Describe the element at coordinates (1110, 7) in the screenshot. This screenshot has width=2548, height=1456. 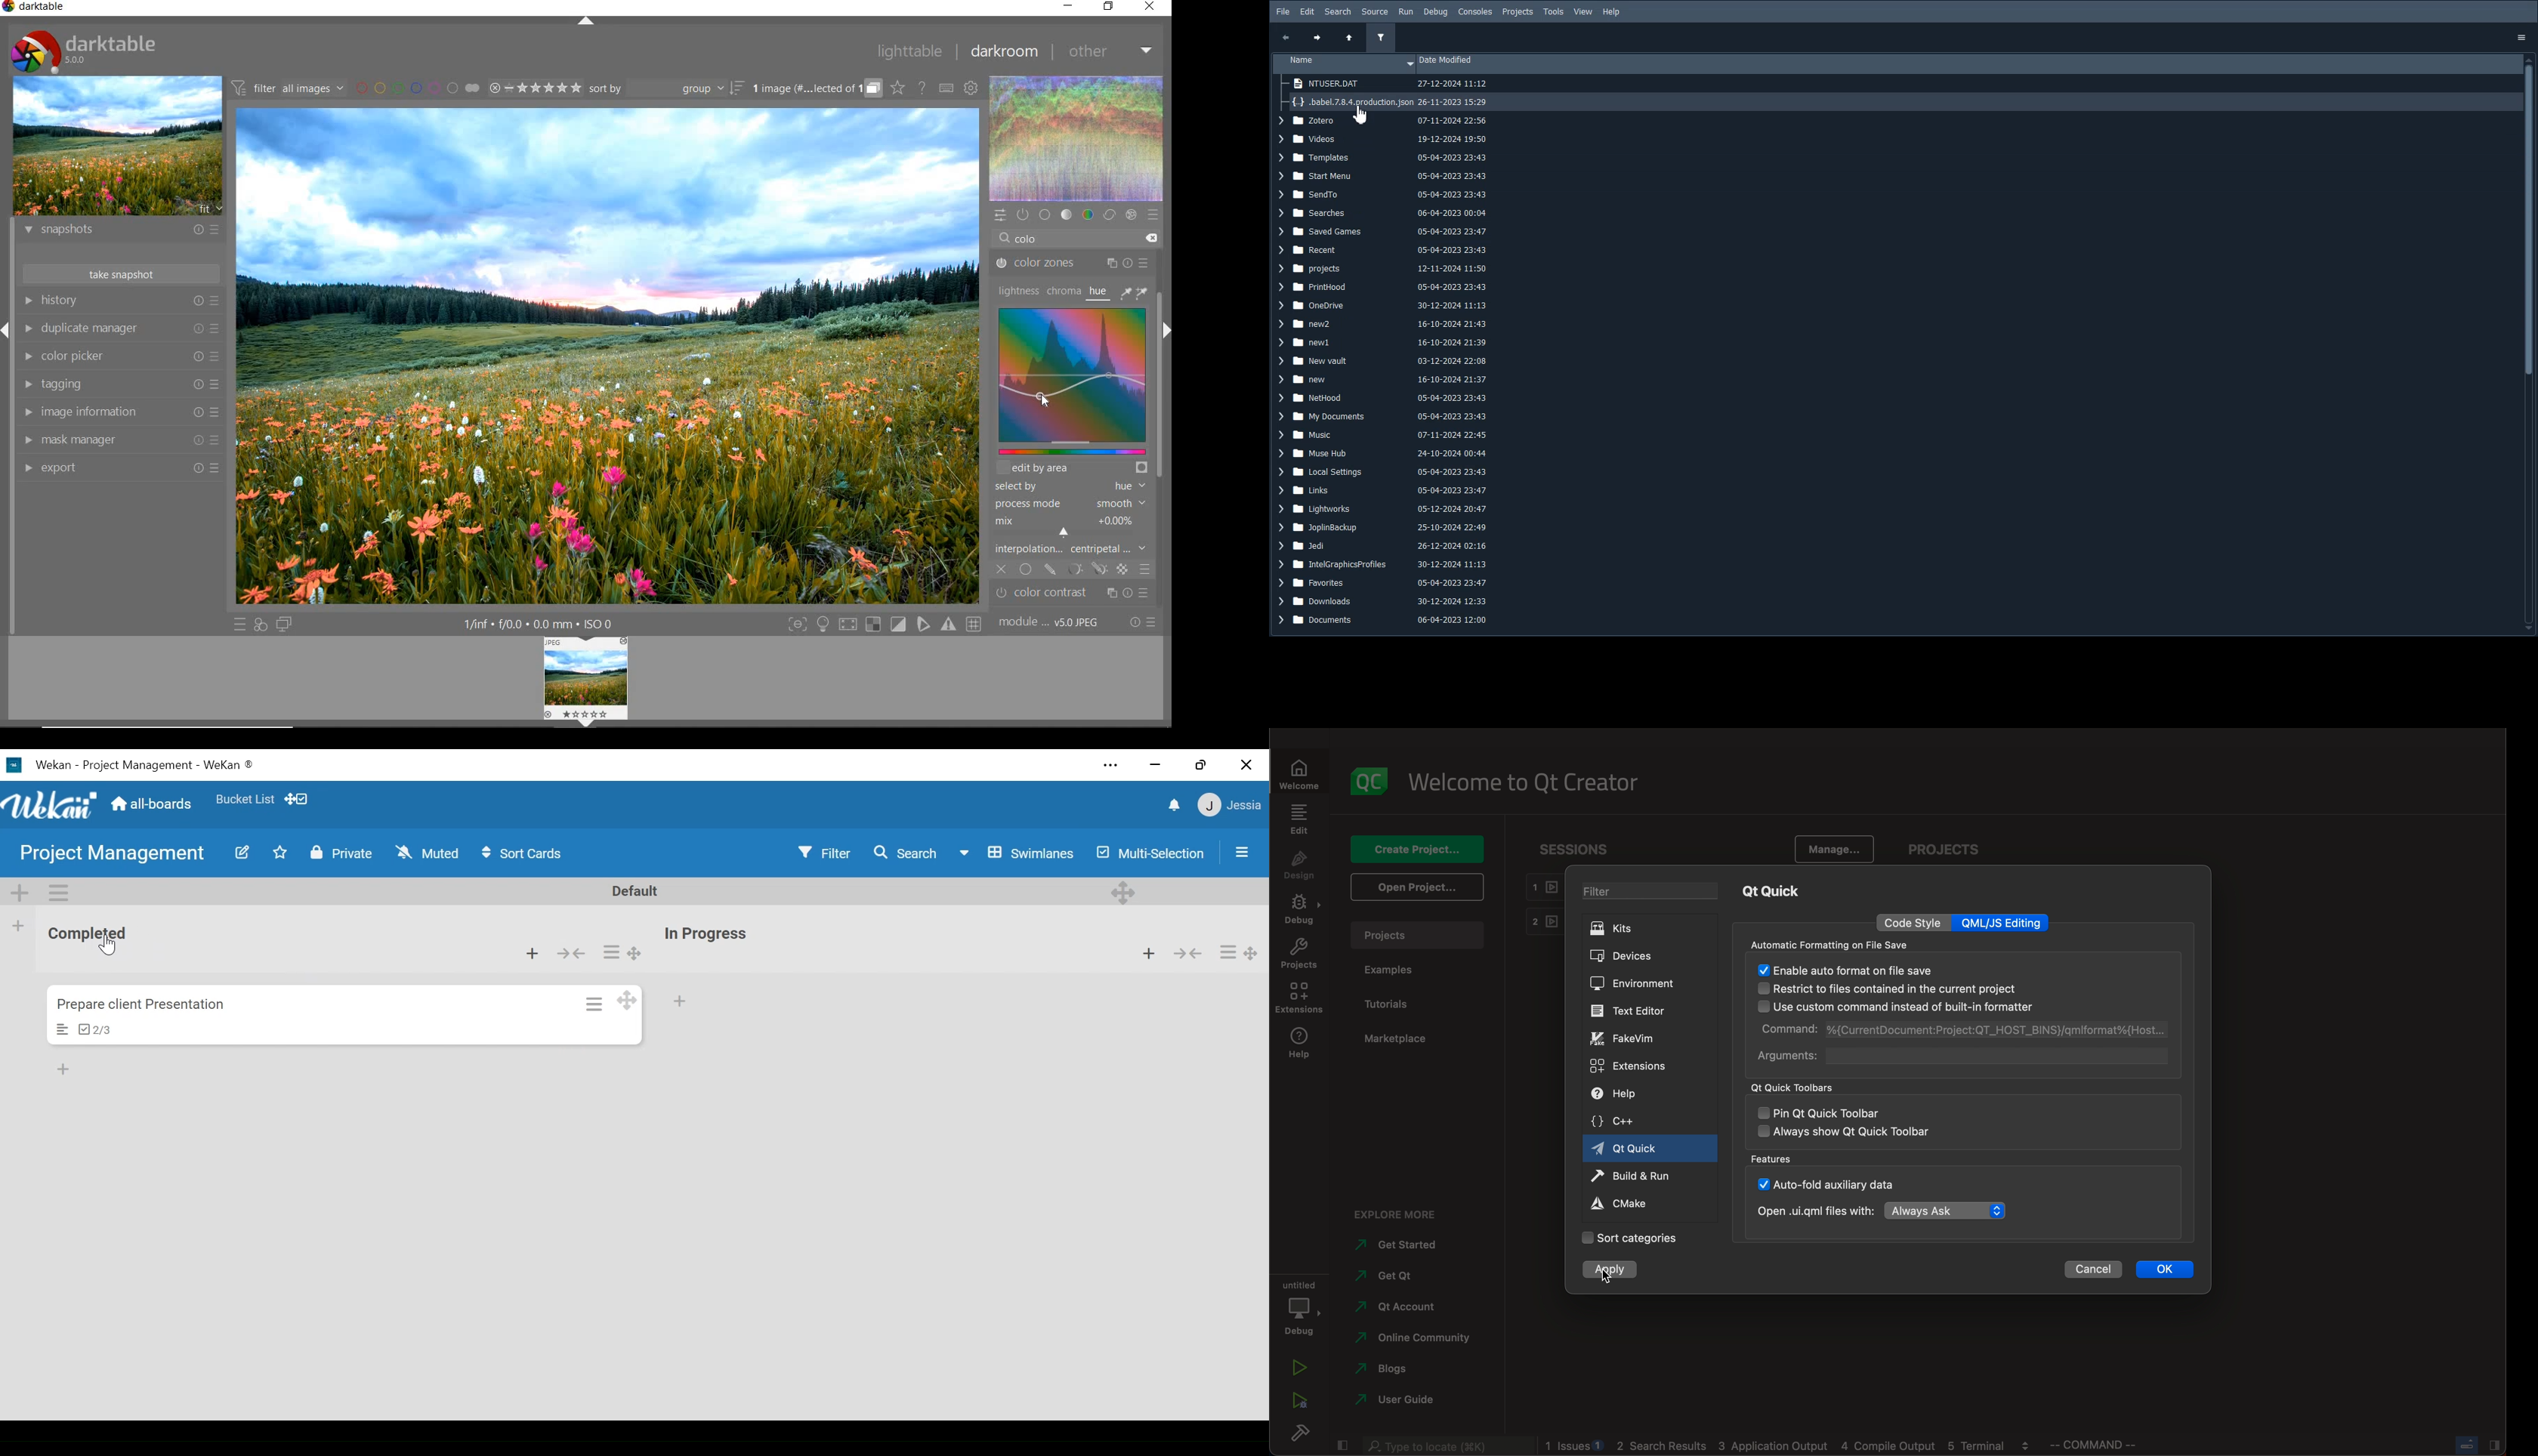
I see `restore` at that location.